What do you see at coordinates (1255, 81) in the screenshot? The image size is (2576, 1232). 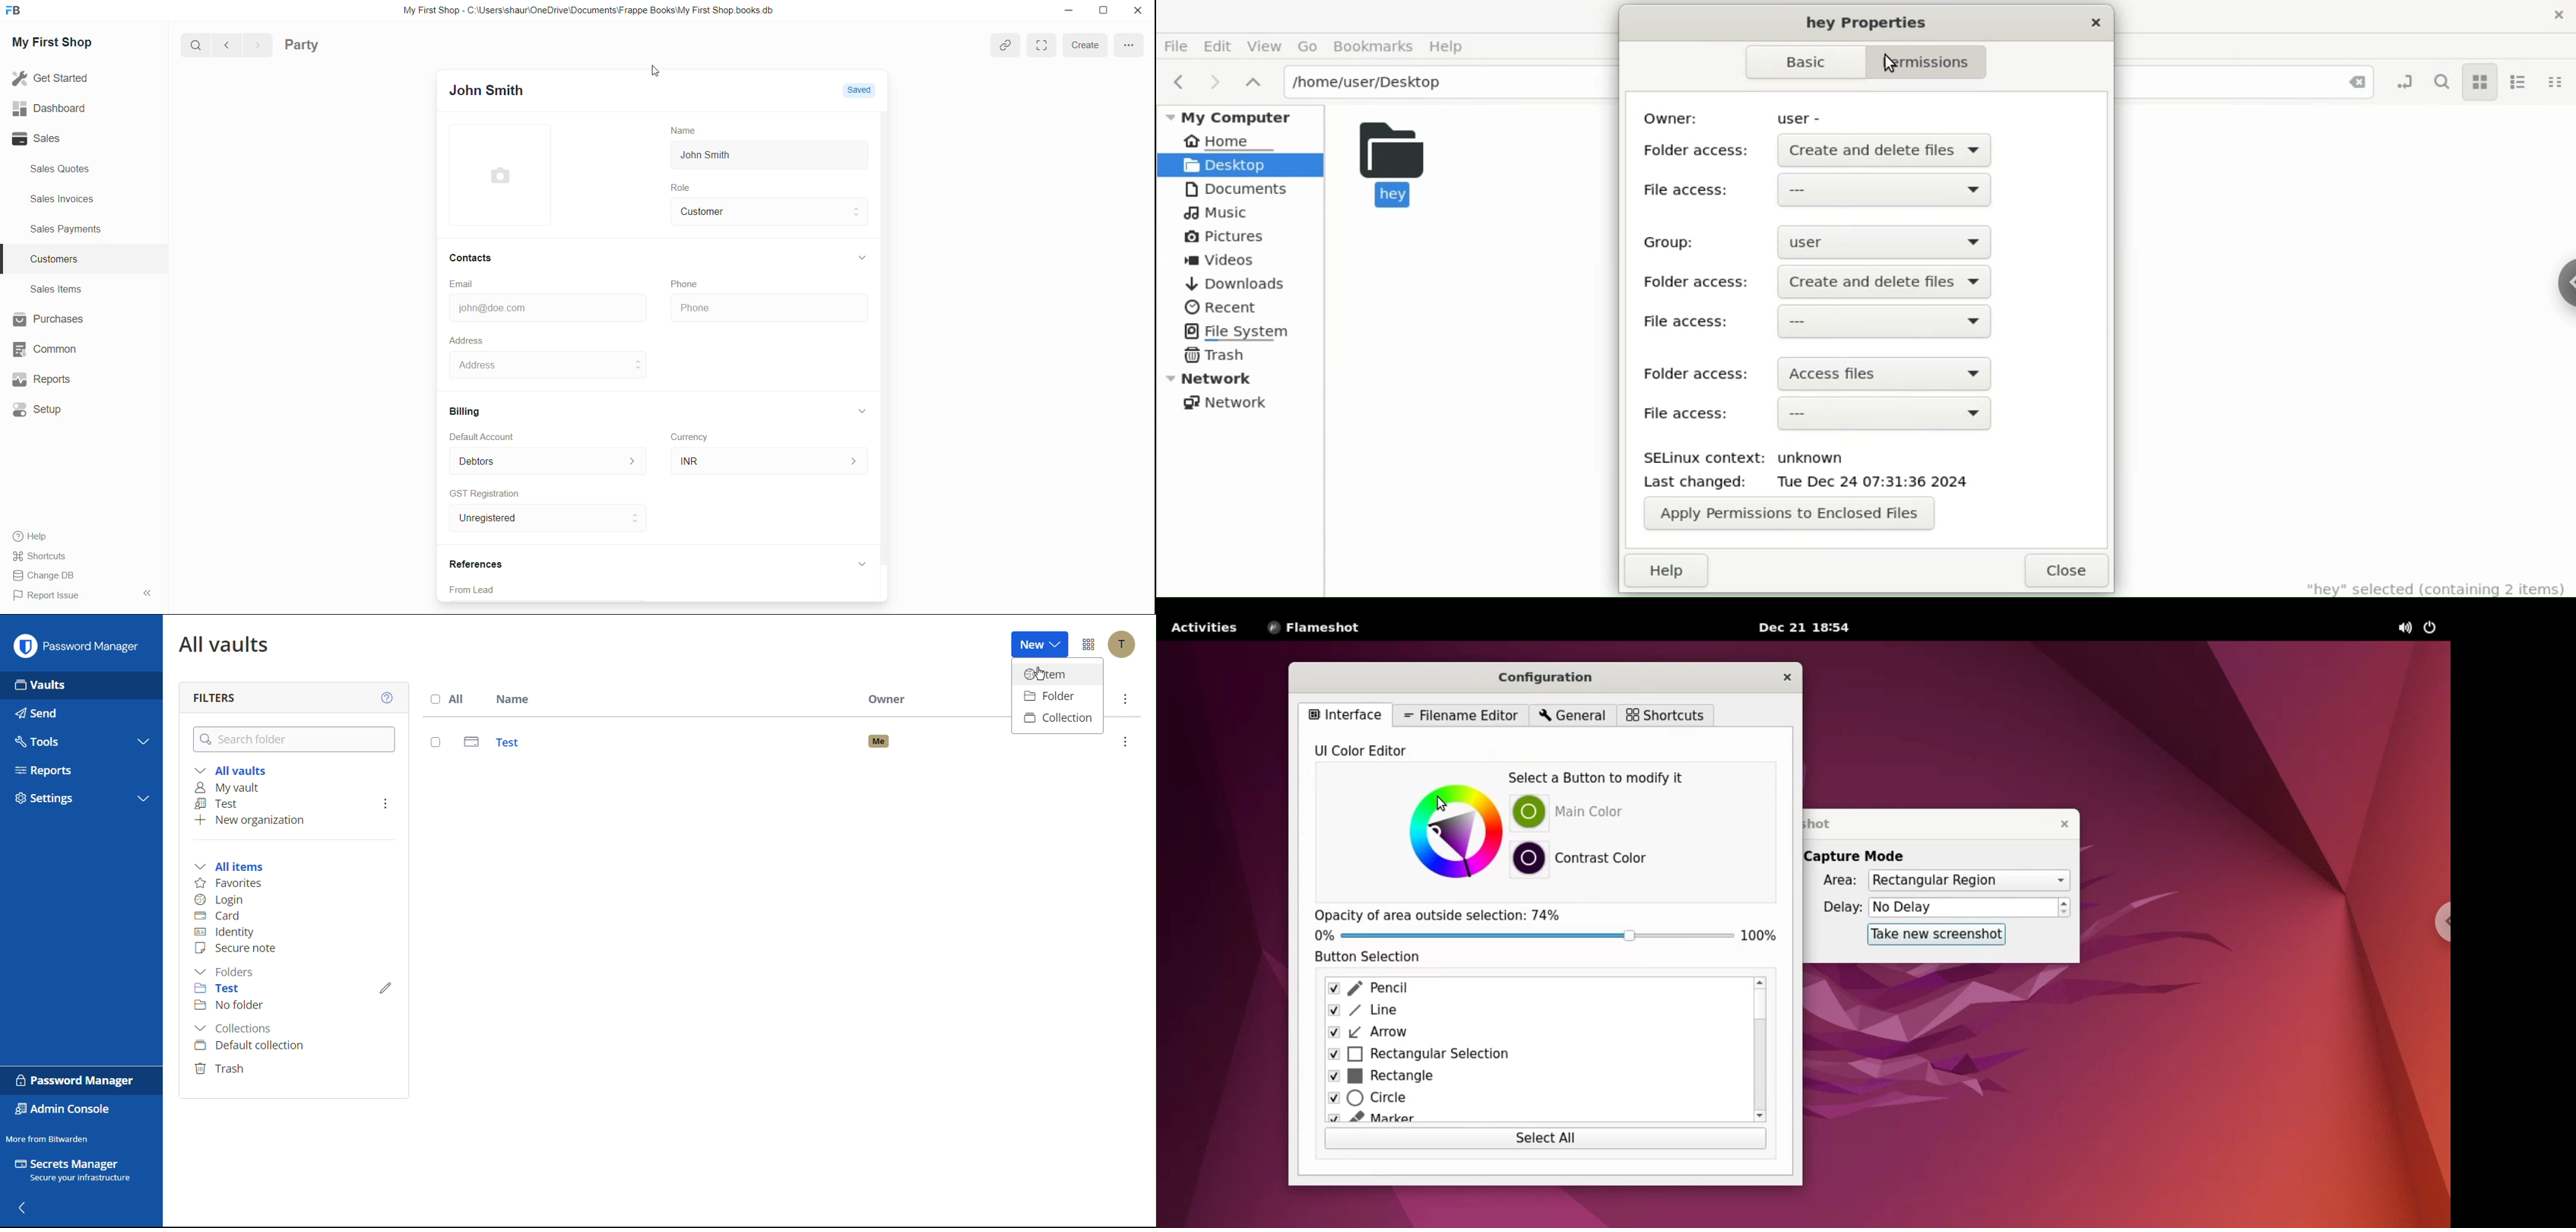 I see `parent folders` at bounding box center [1255, 81].